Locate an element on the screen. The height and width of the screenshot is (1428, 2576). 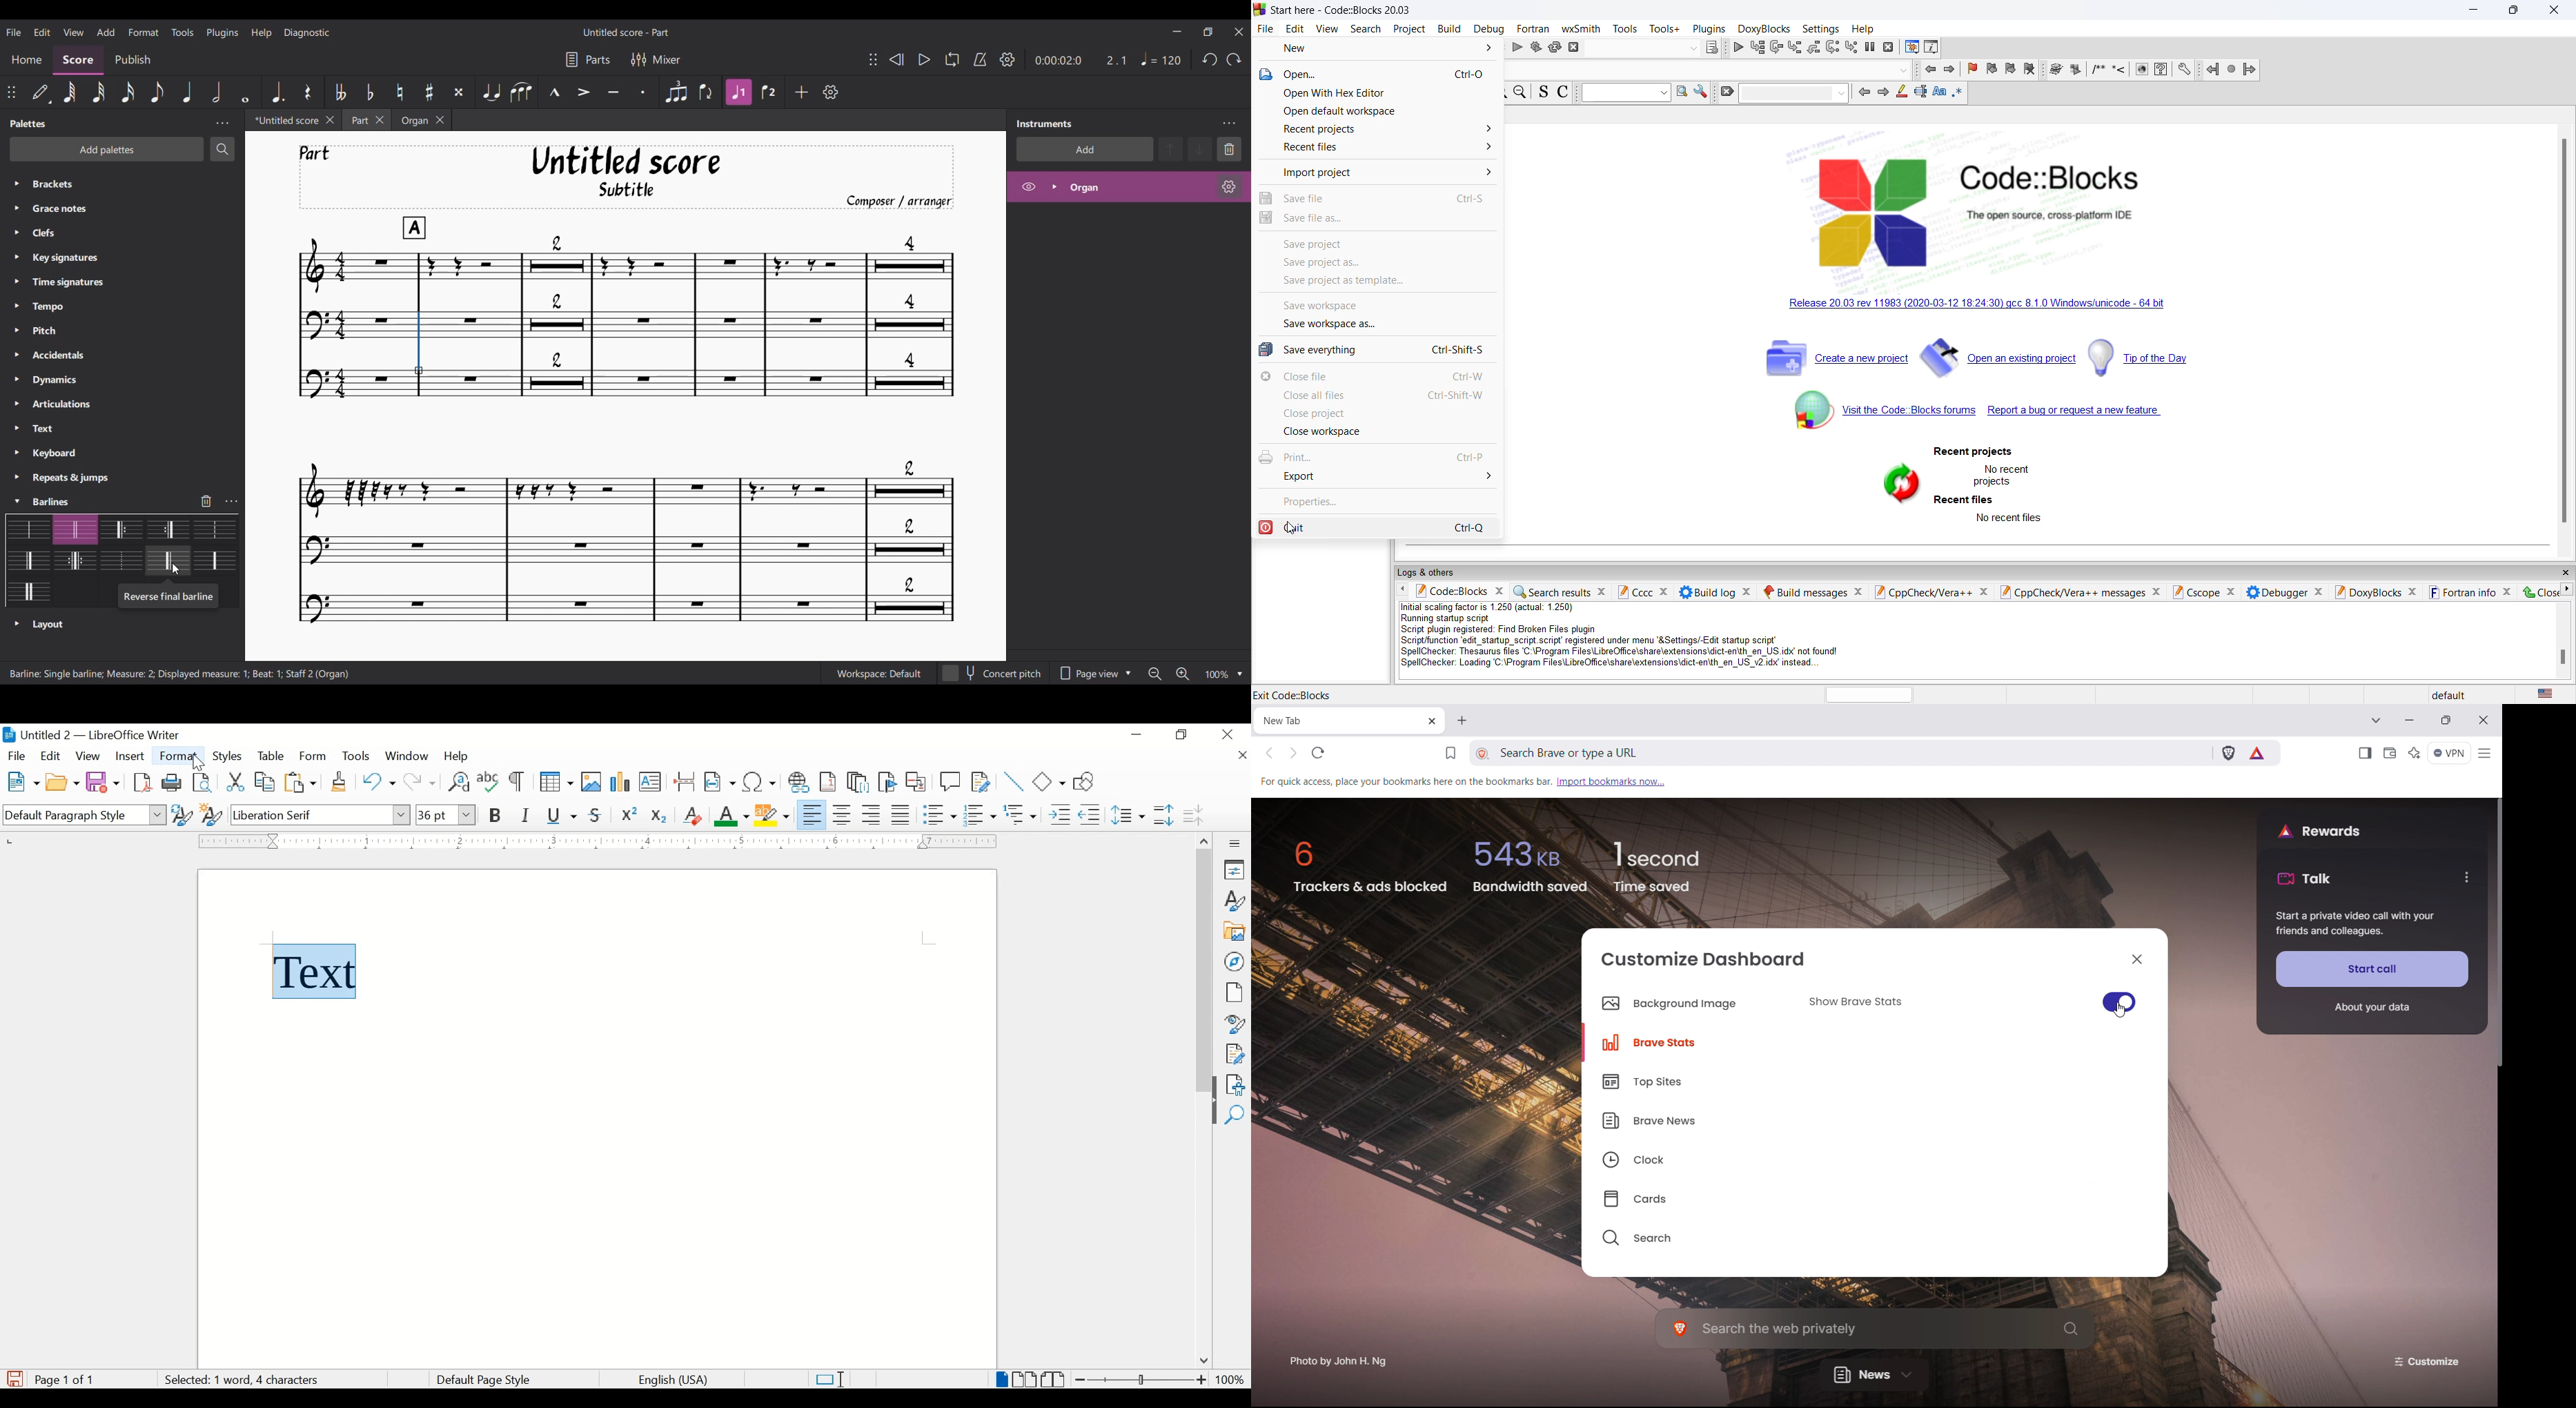
stop debugging is located at coordinates (1888, 48).